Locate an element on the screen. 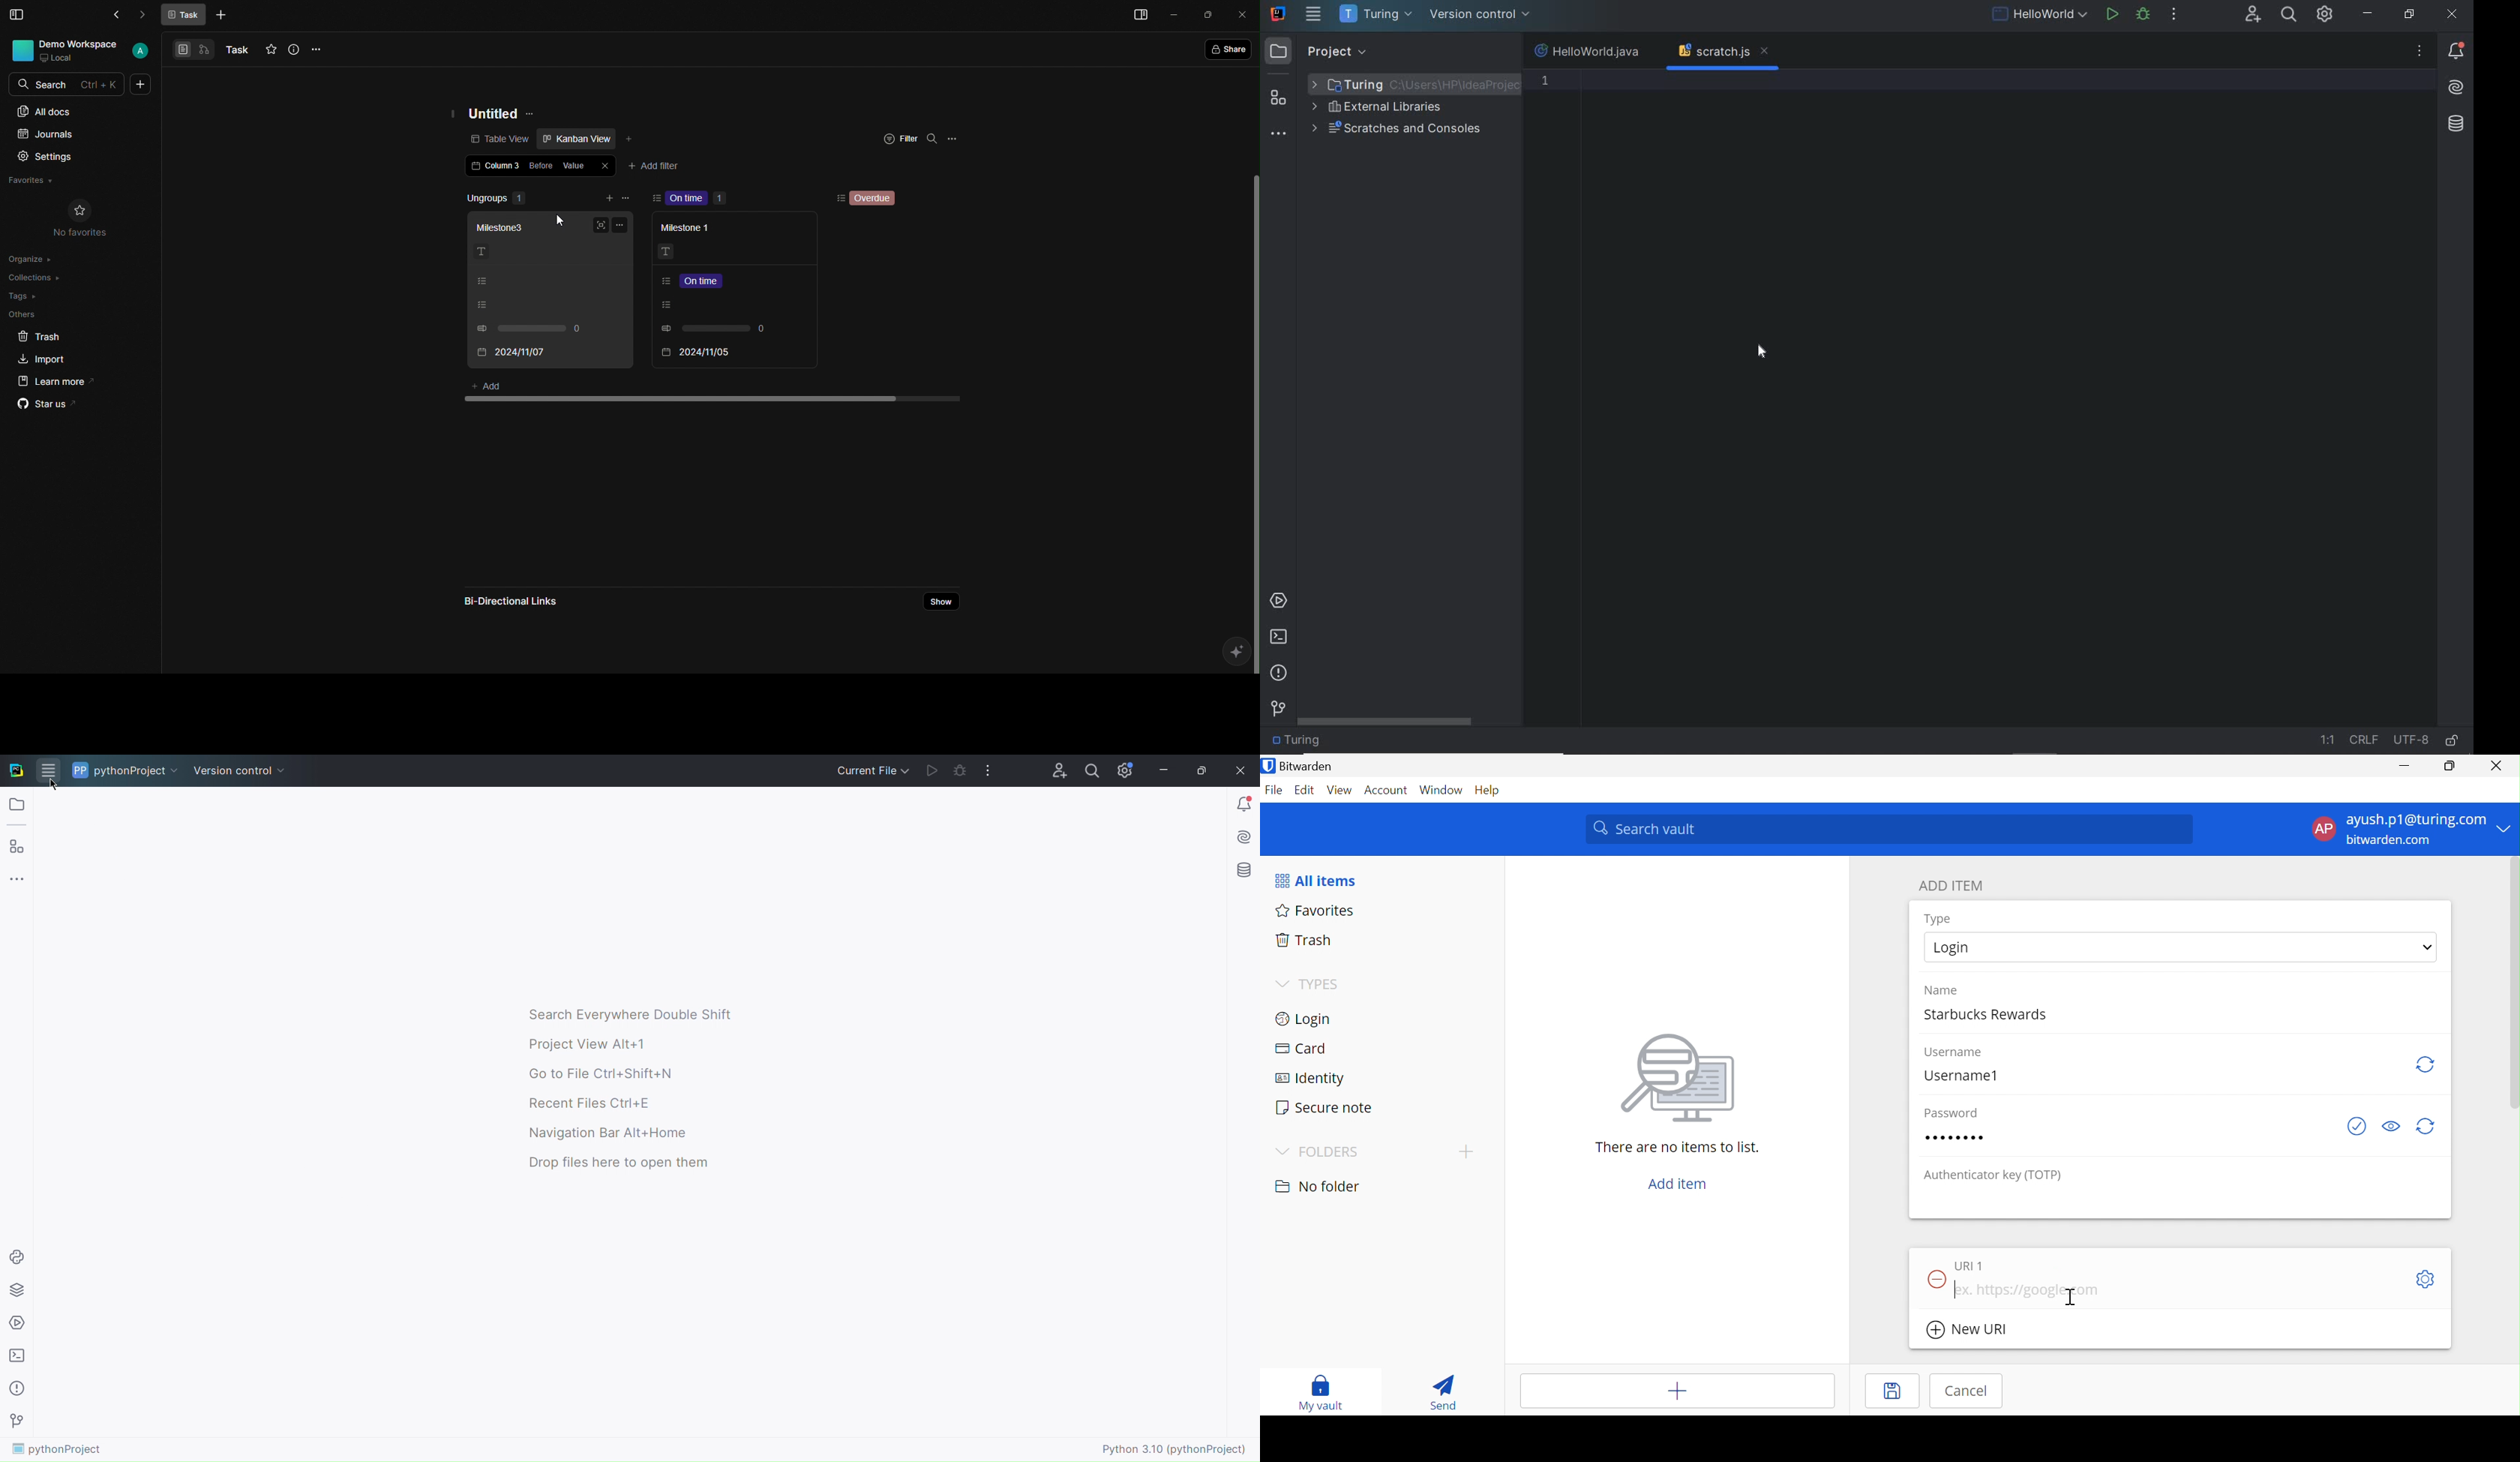  IDE and Project settings is located at coordinates (2326, 16).